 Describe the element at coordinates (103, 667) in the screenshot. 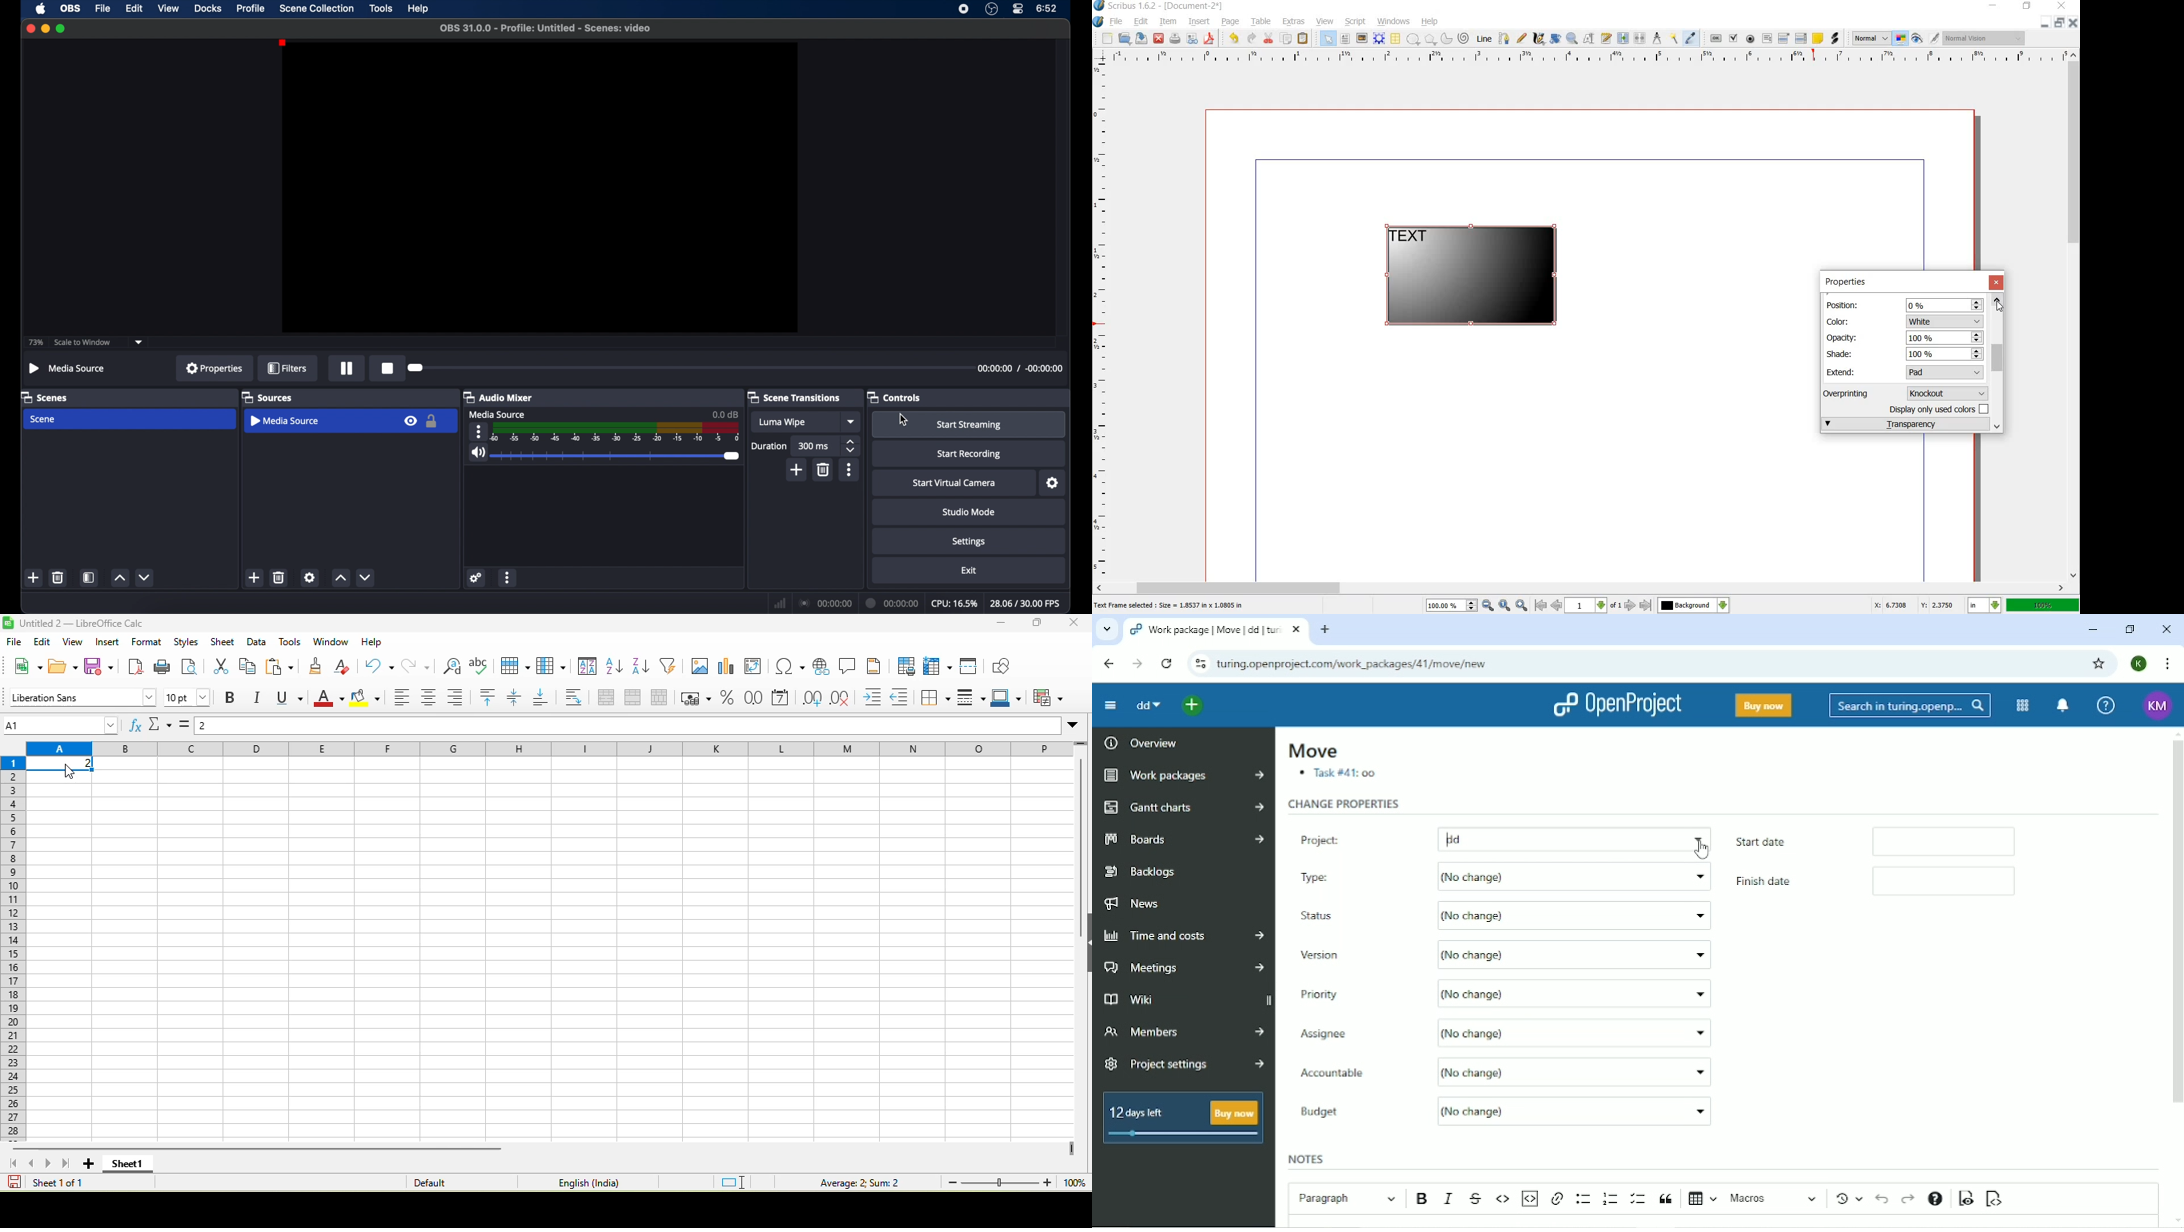

I see `save` at that location.